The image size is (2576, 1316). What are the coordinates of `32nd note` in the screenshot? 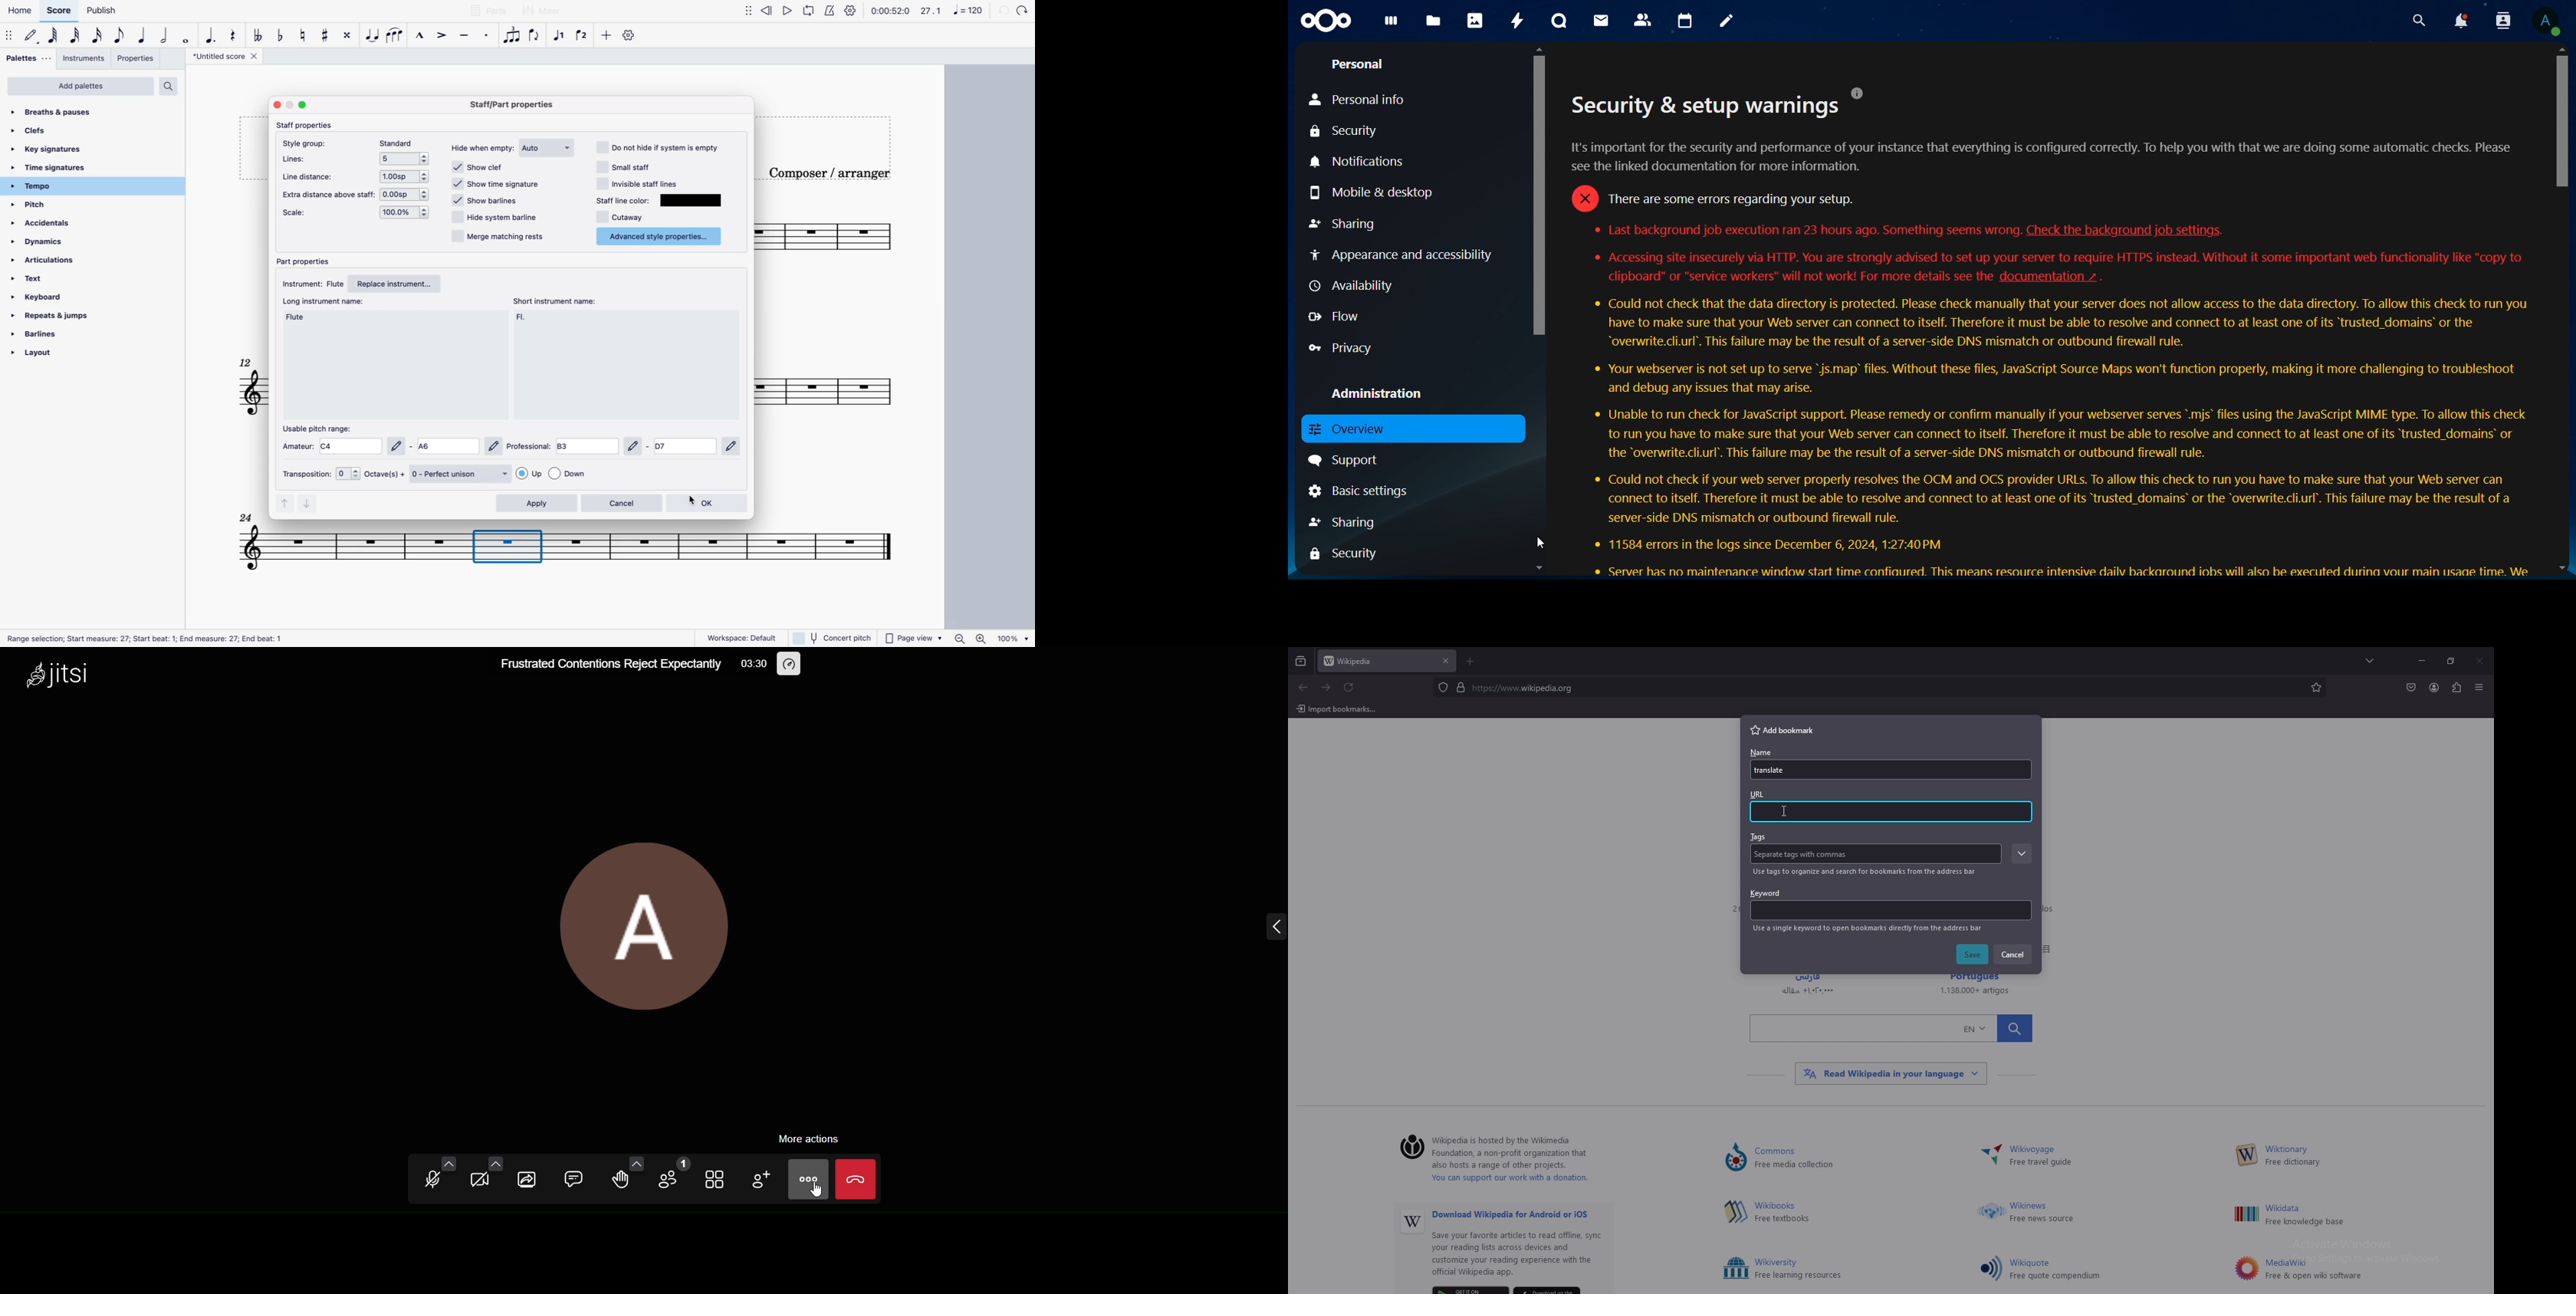 It's located at (76, 36).